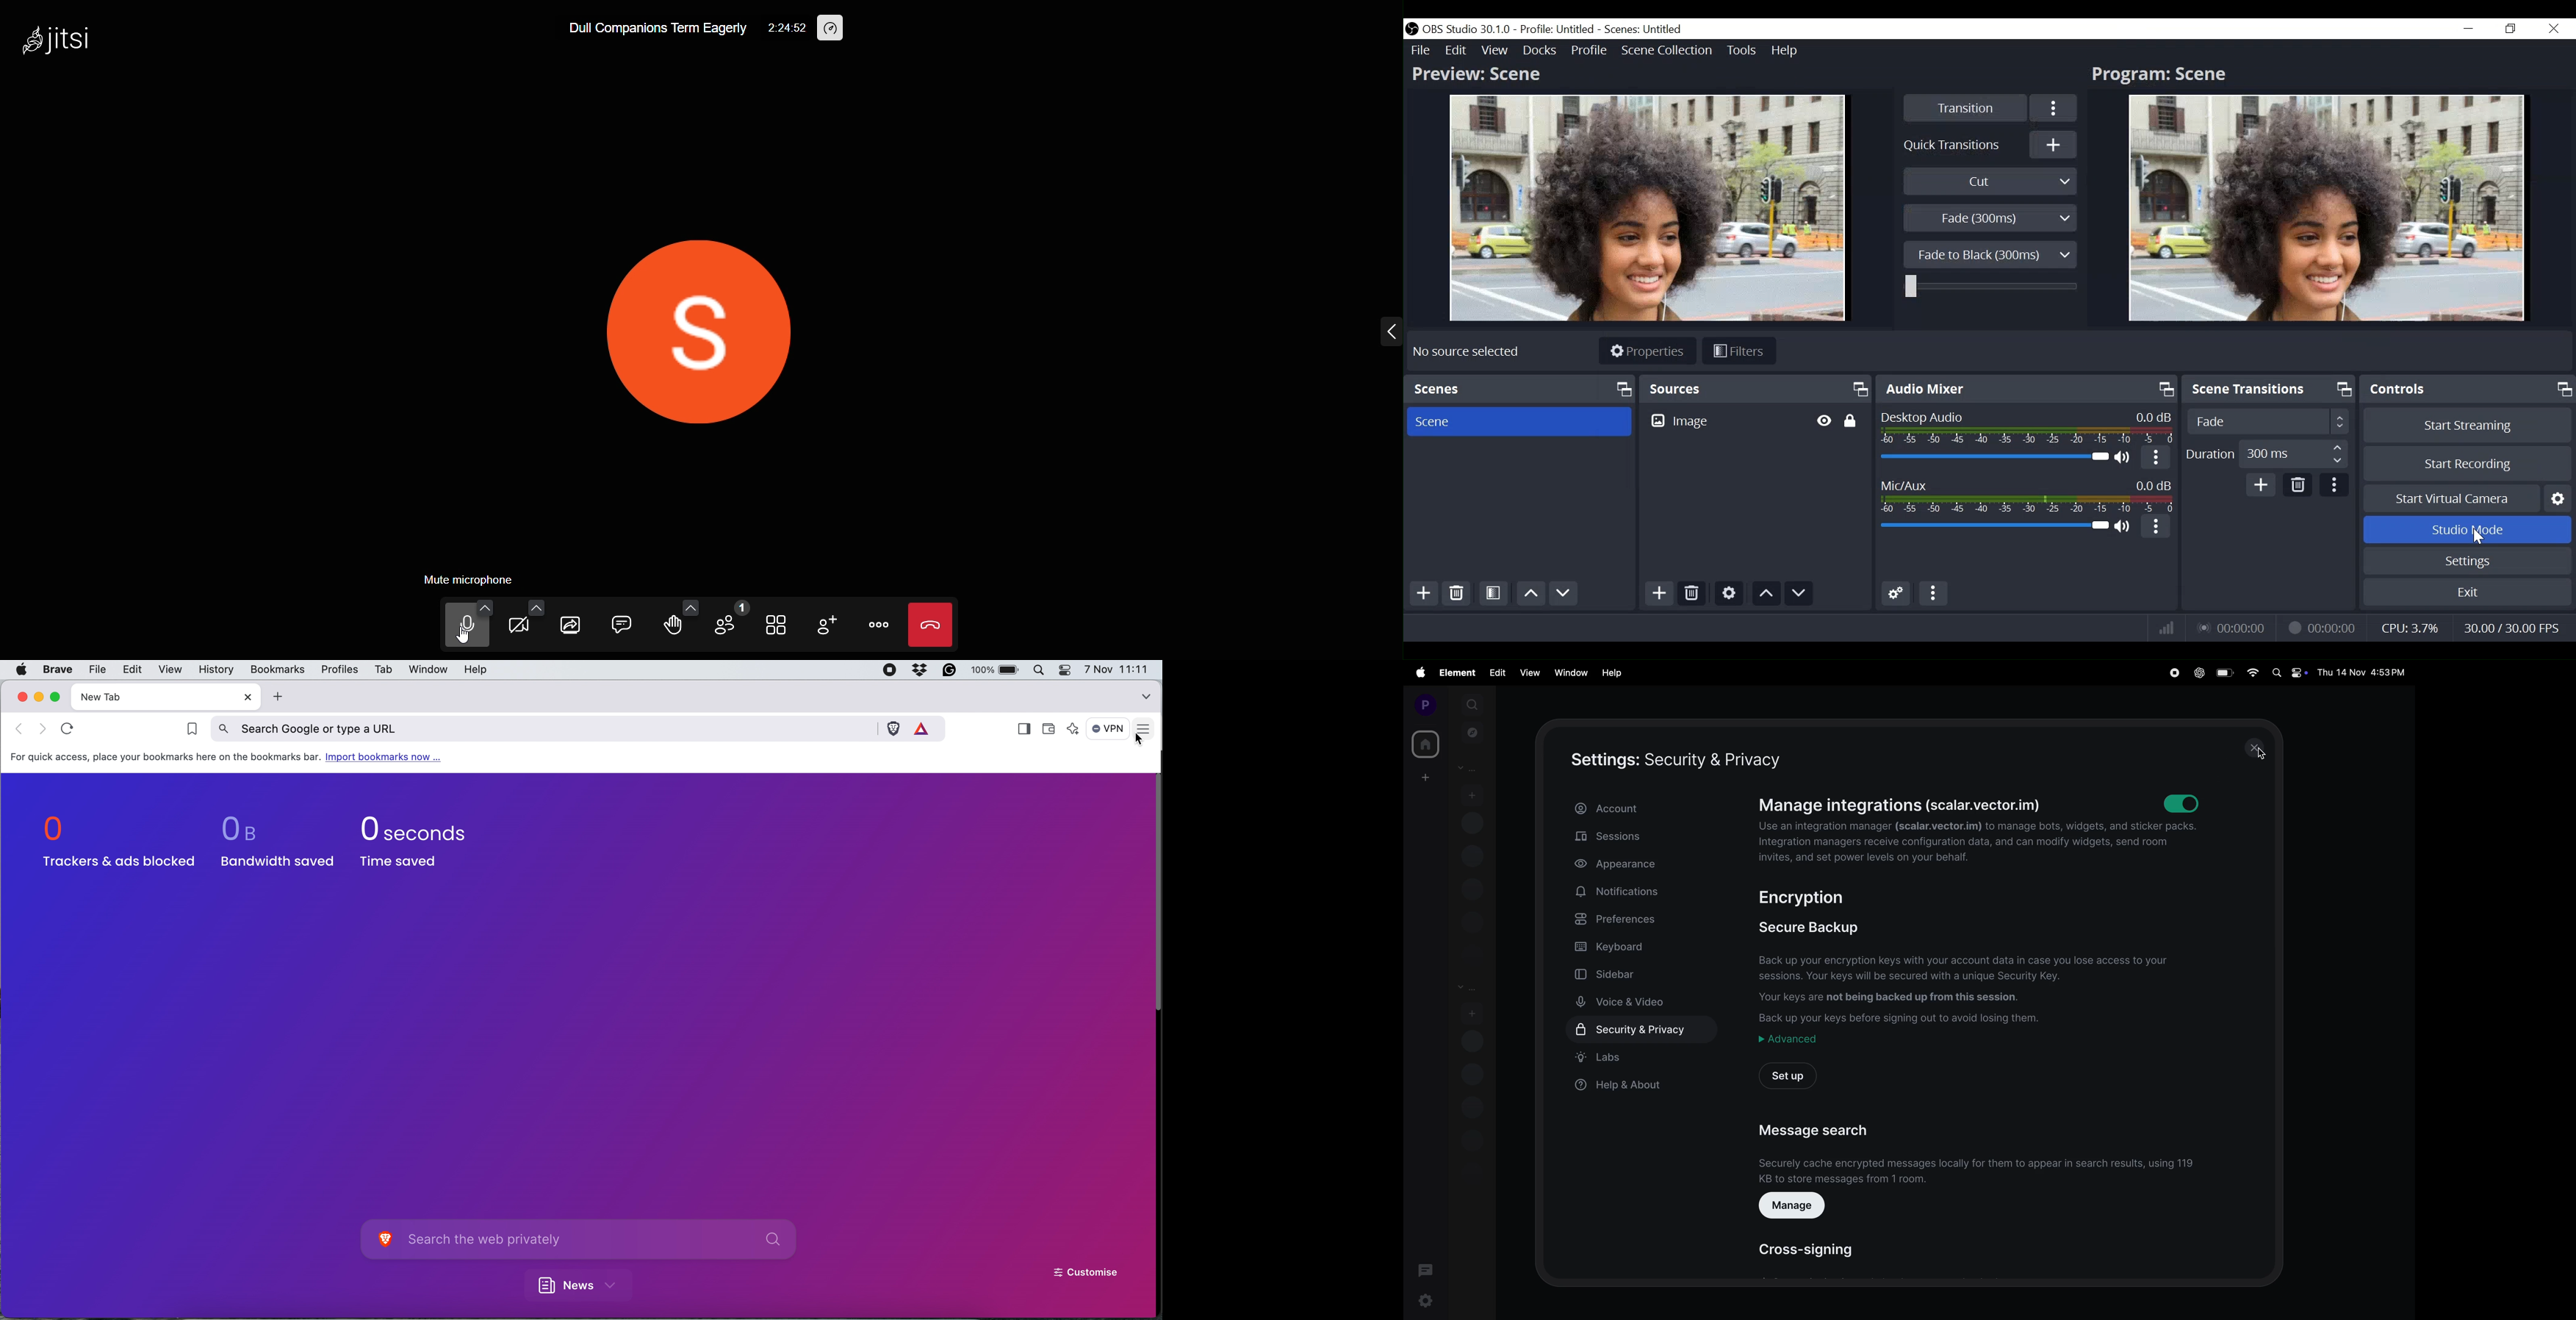 The height and width of the screenshot is (1344, 2576). What do you see at coordinates (1804, 896) in the screenshot?
I see `encryption` at bounding box center [1804, 896].